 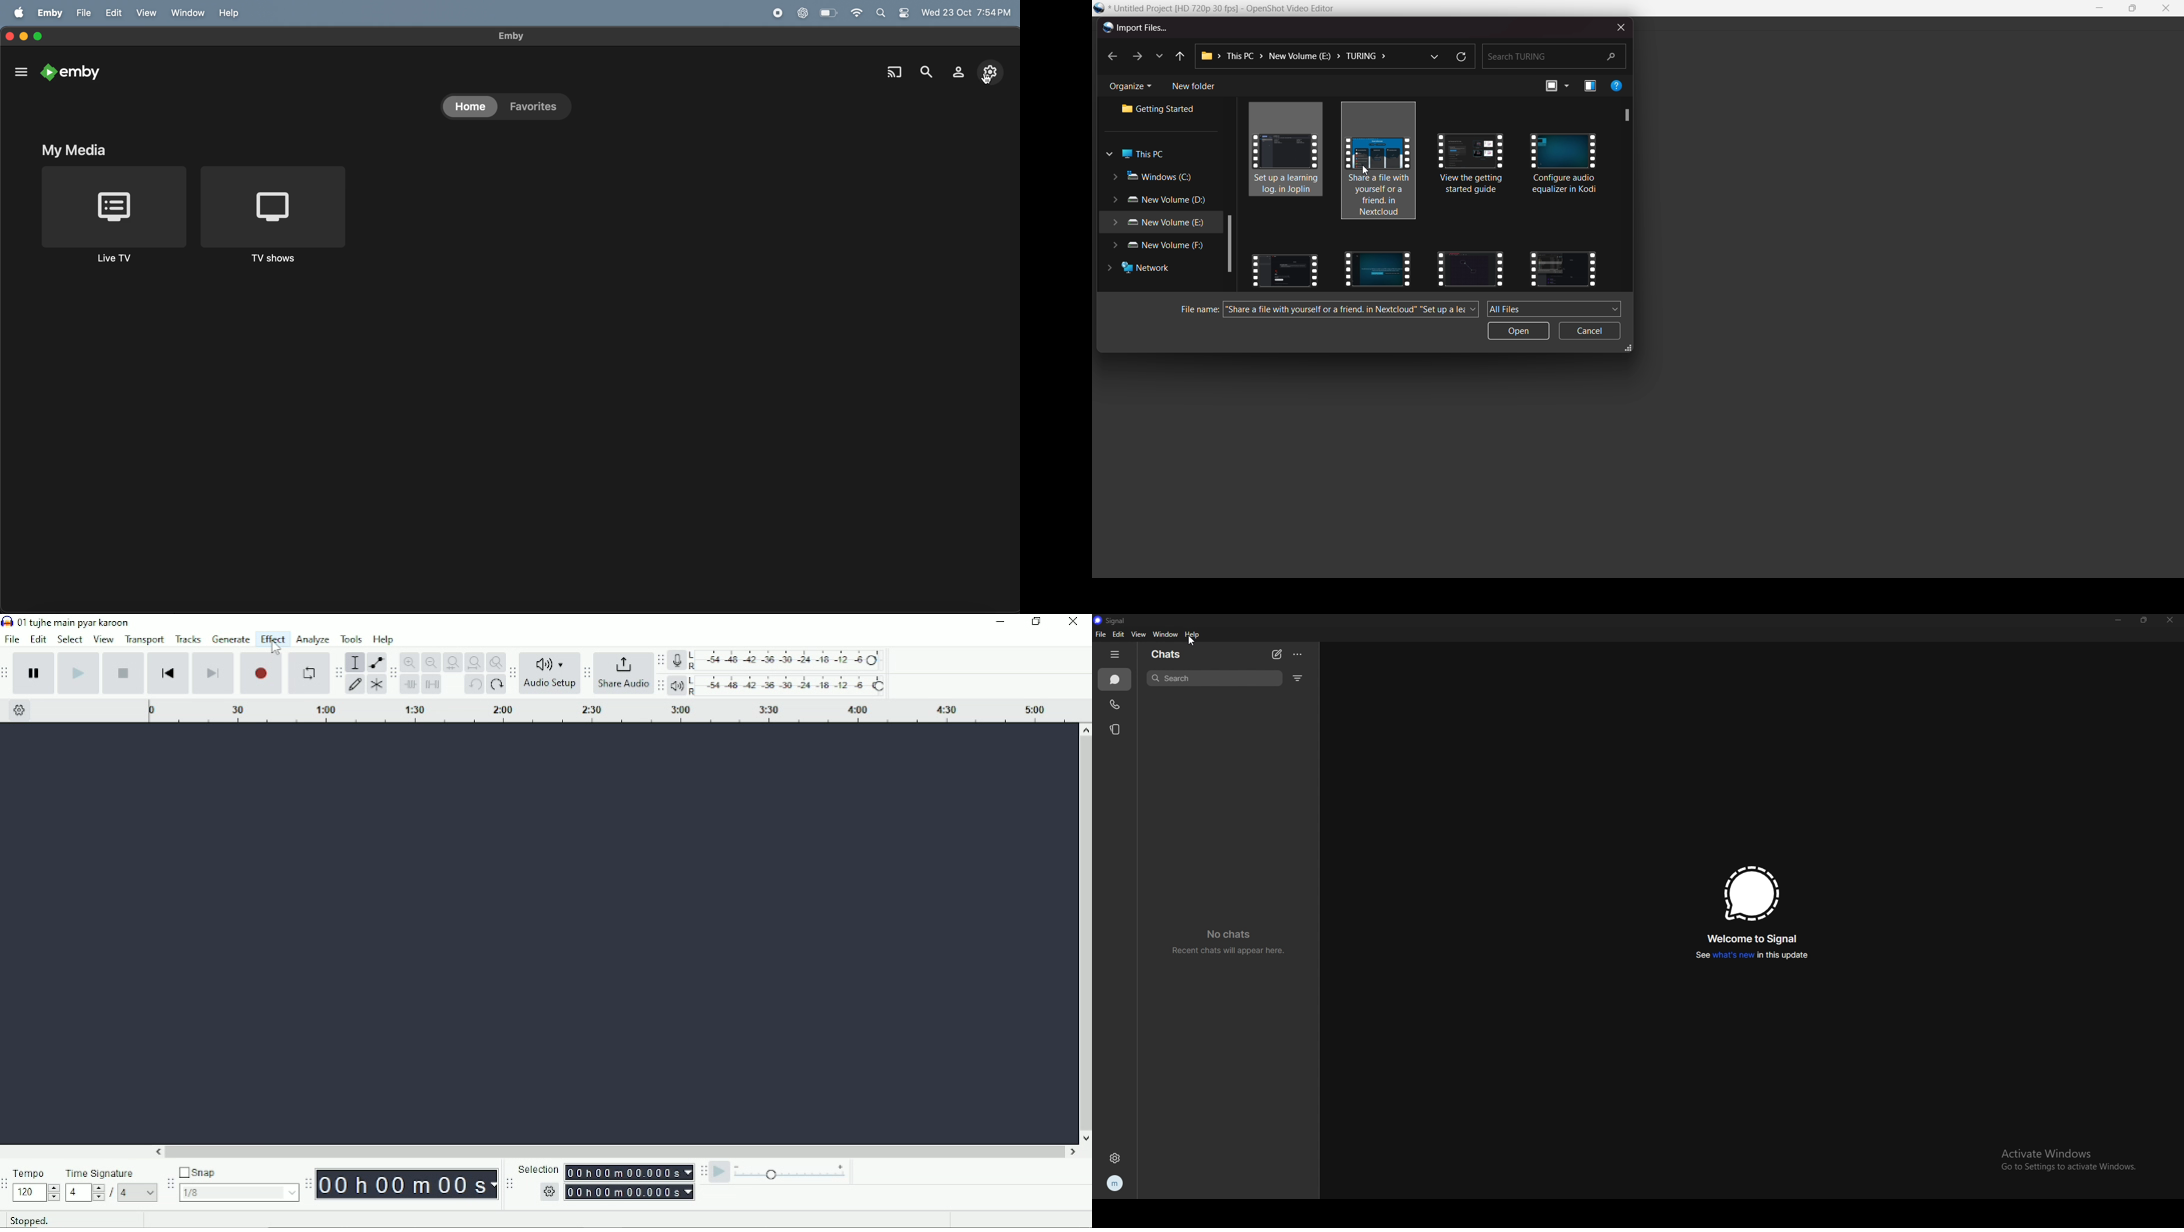 I want to click on cast, so click(x=894, y=71).